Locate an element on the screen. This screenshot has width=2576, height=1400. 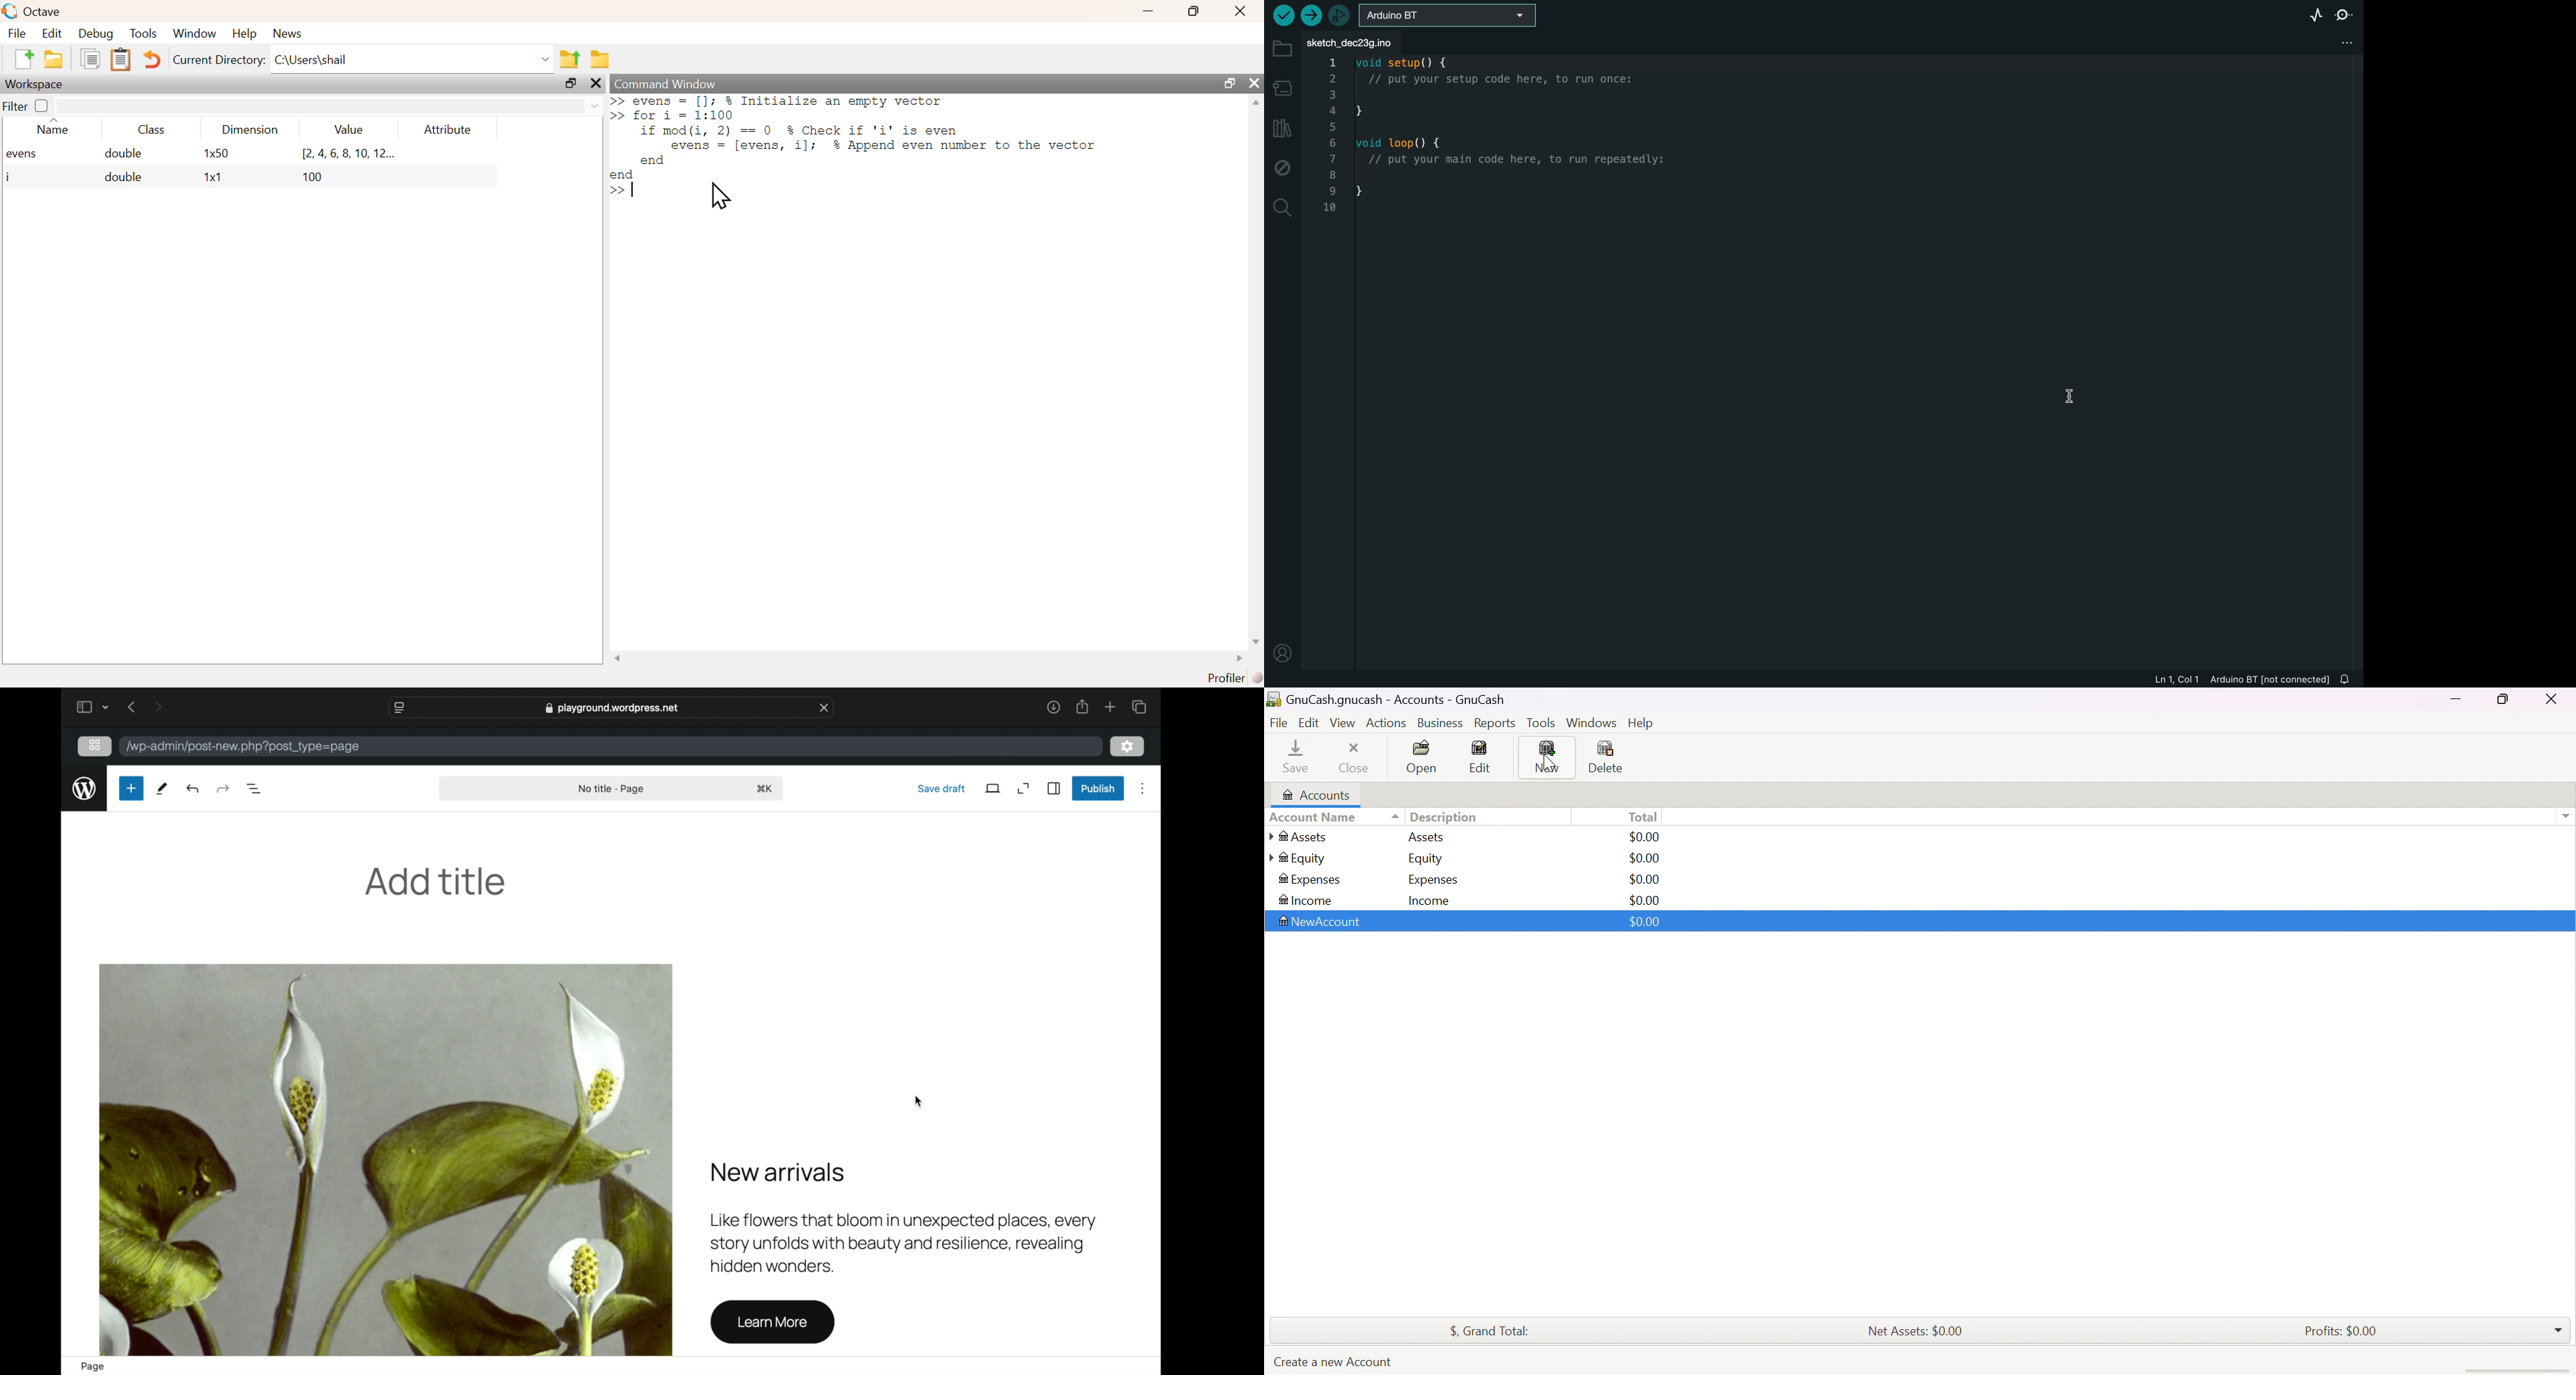
drop down is located at coordinates (2568, 817).